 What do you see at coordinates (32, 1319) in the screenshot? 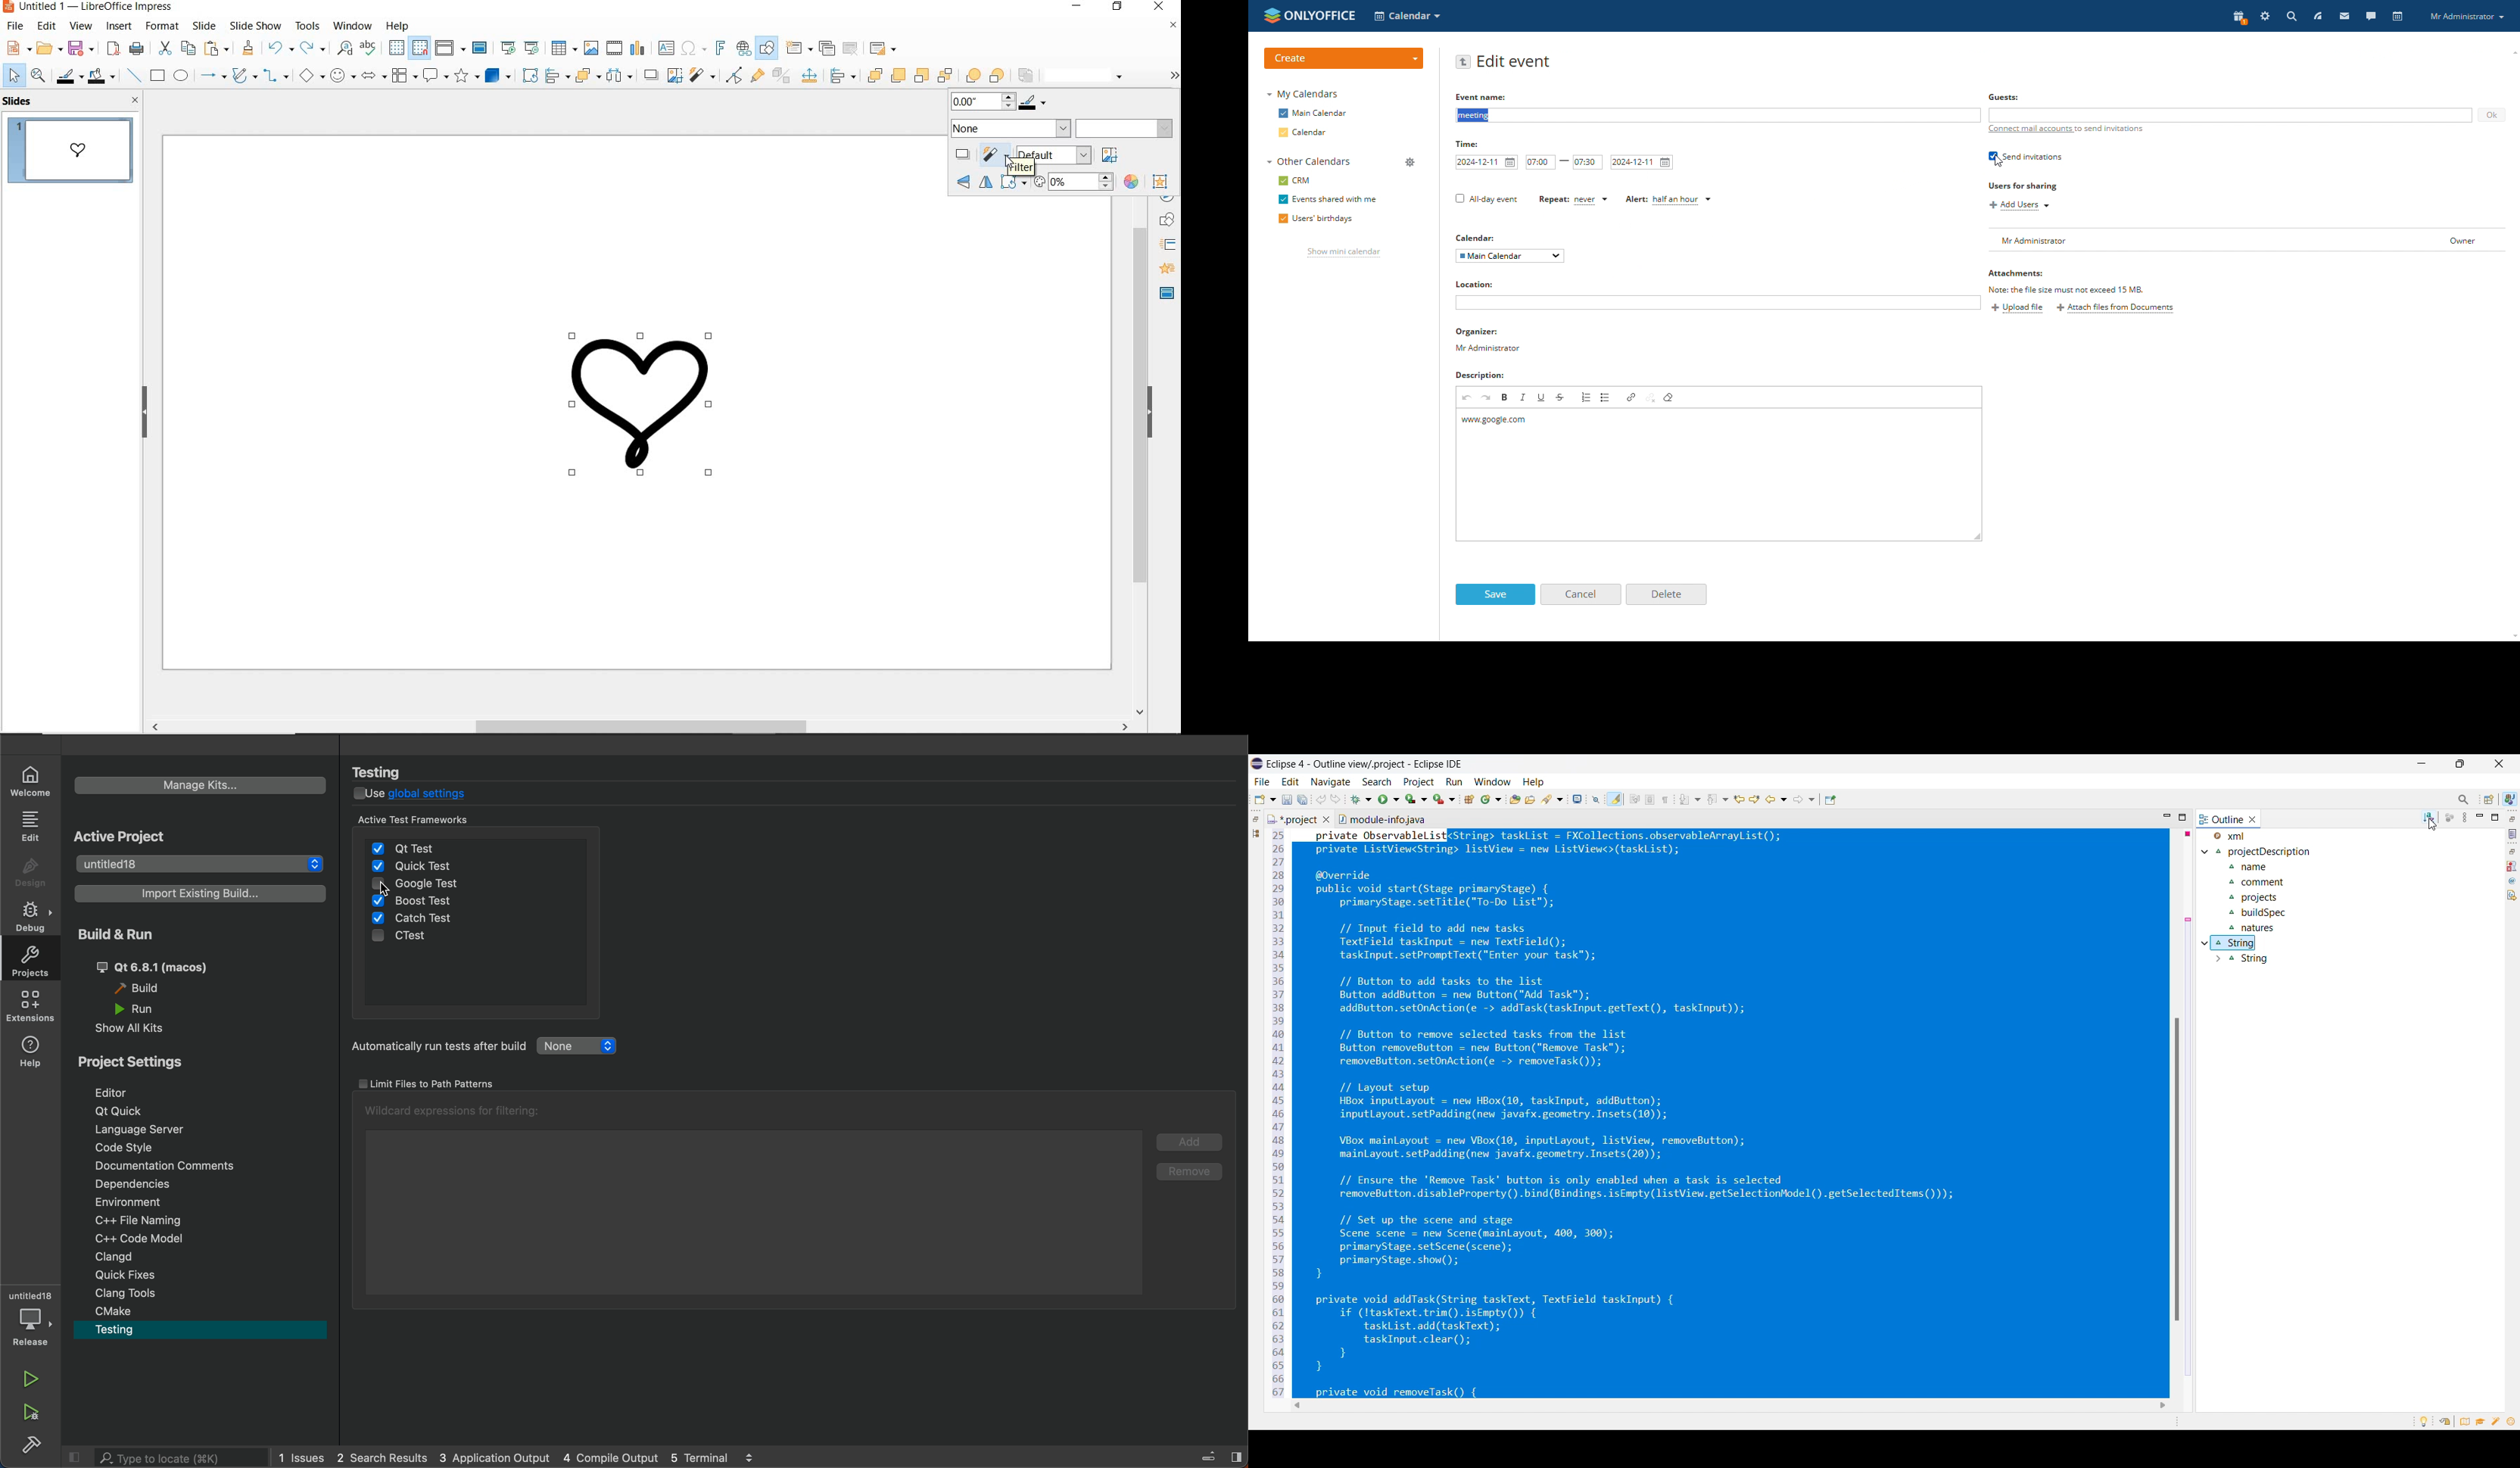
I see `debugger` at bounding box center [32, 1319].